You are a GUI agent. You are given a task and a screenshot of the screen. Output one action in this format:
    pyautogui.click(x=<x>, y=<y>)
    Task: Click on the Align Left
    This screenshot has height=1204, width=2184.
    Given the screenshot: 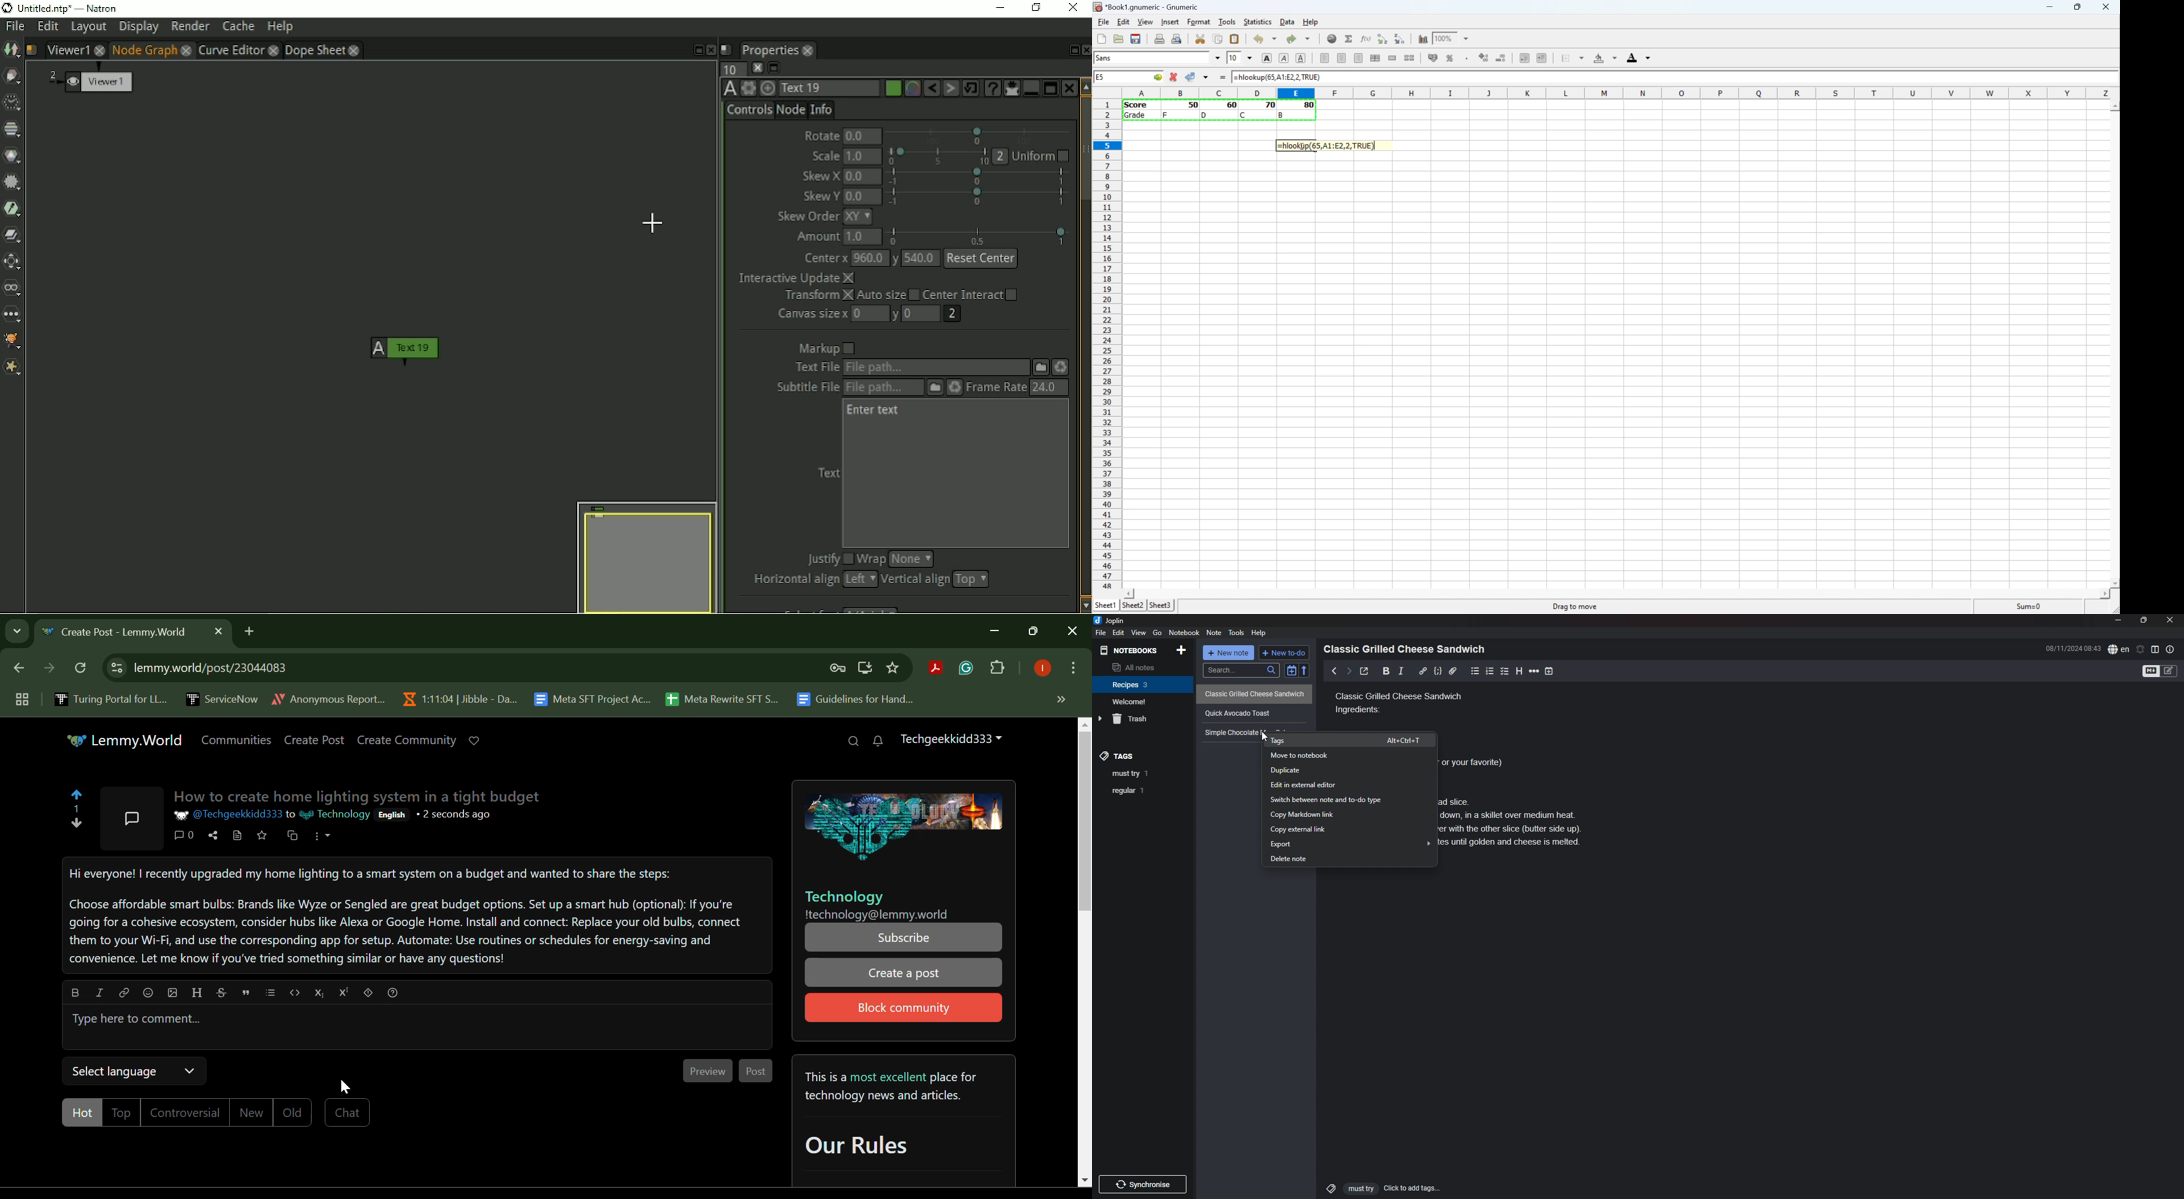 What is the action you would take?
    pyautogui.click(x=1323, y=58)
    